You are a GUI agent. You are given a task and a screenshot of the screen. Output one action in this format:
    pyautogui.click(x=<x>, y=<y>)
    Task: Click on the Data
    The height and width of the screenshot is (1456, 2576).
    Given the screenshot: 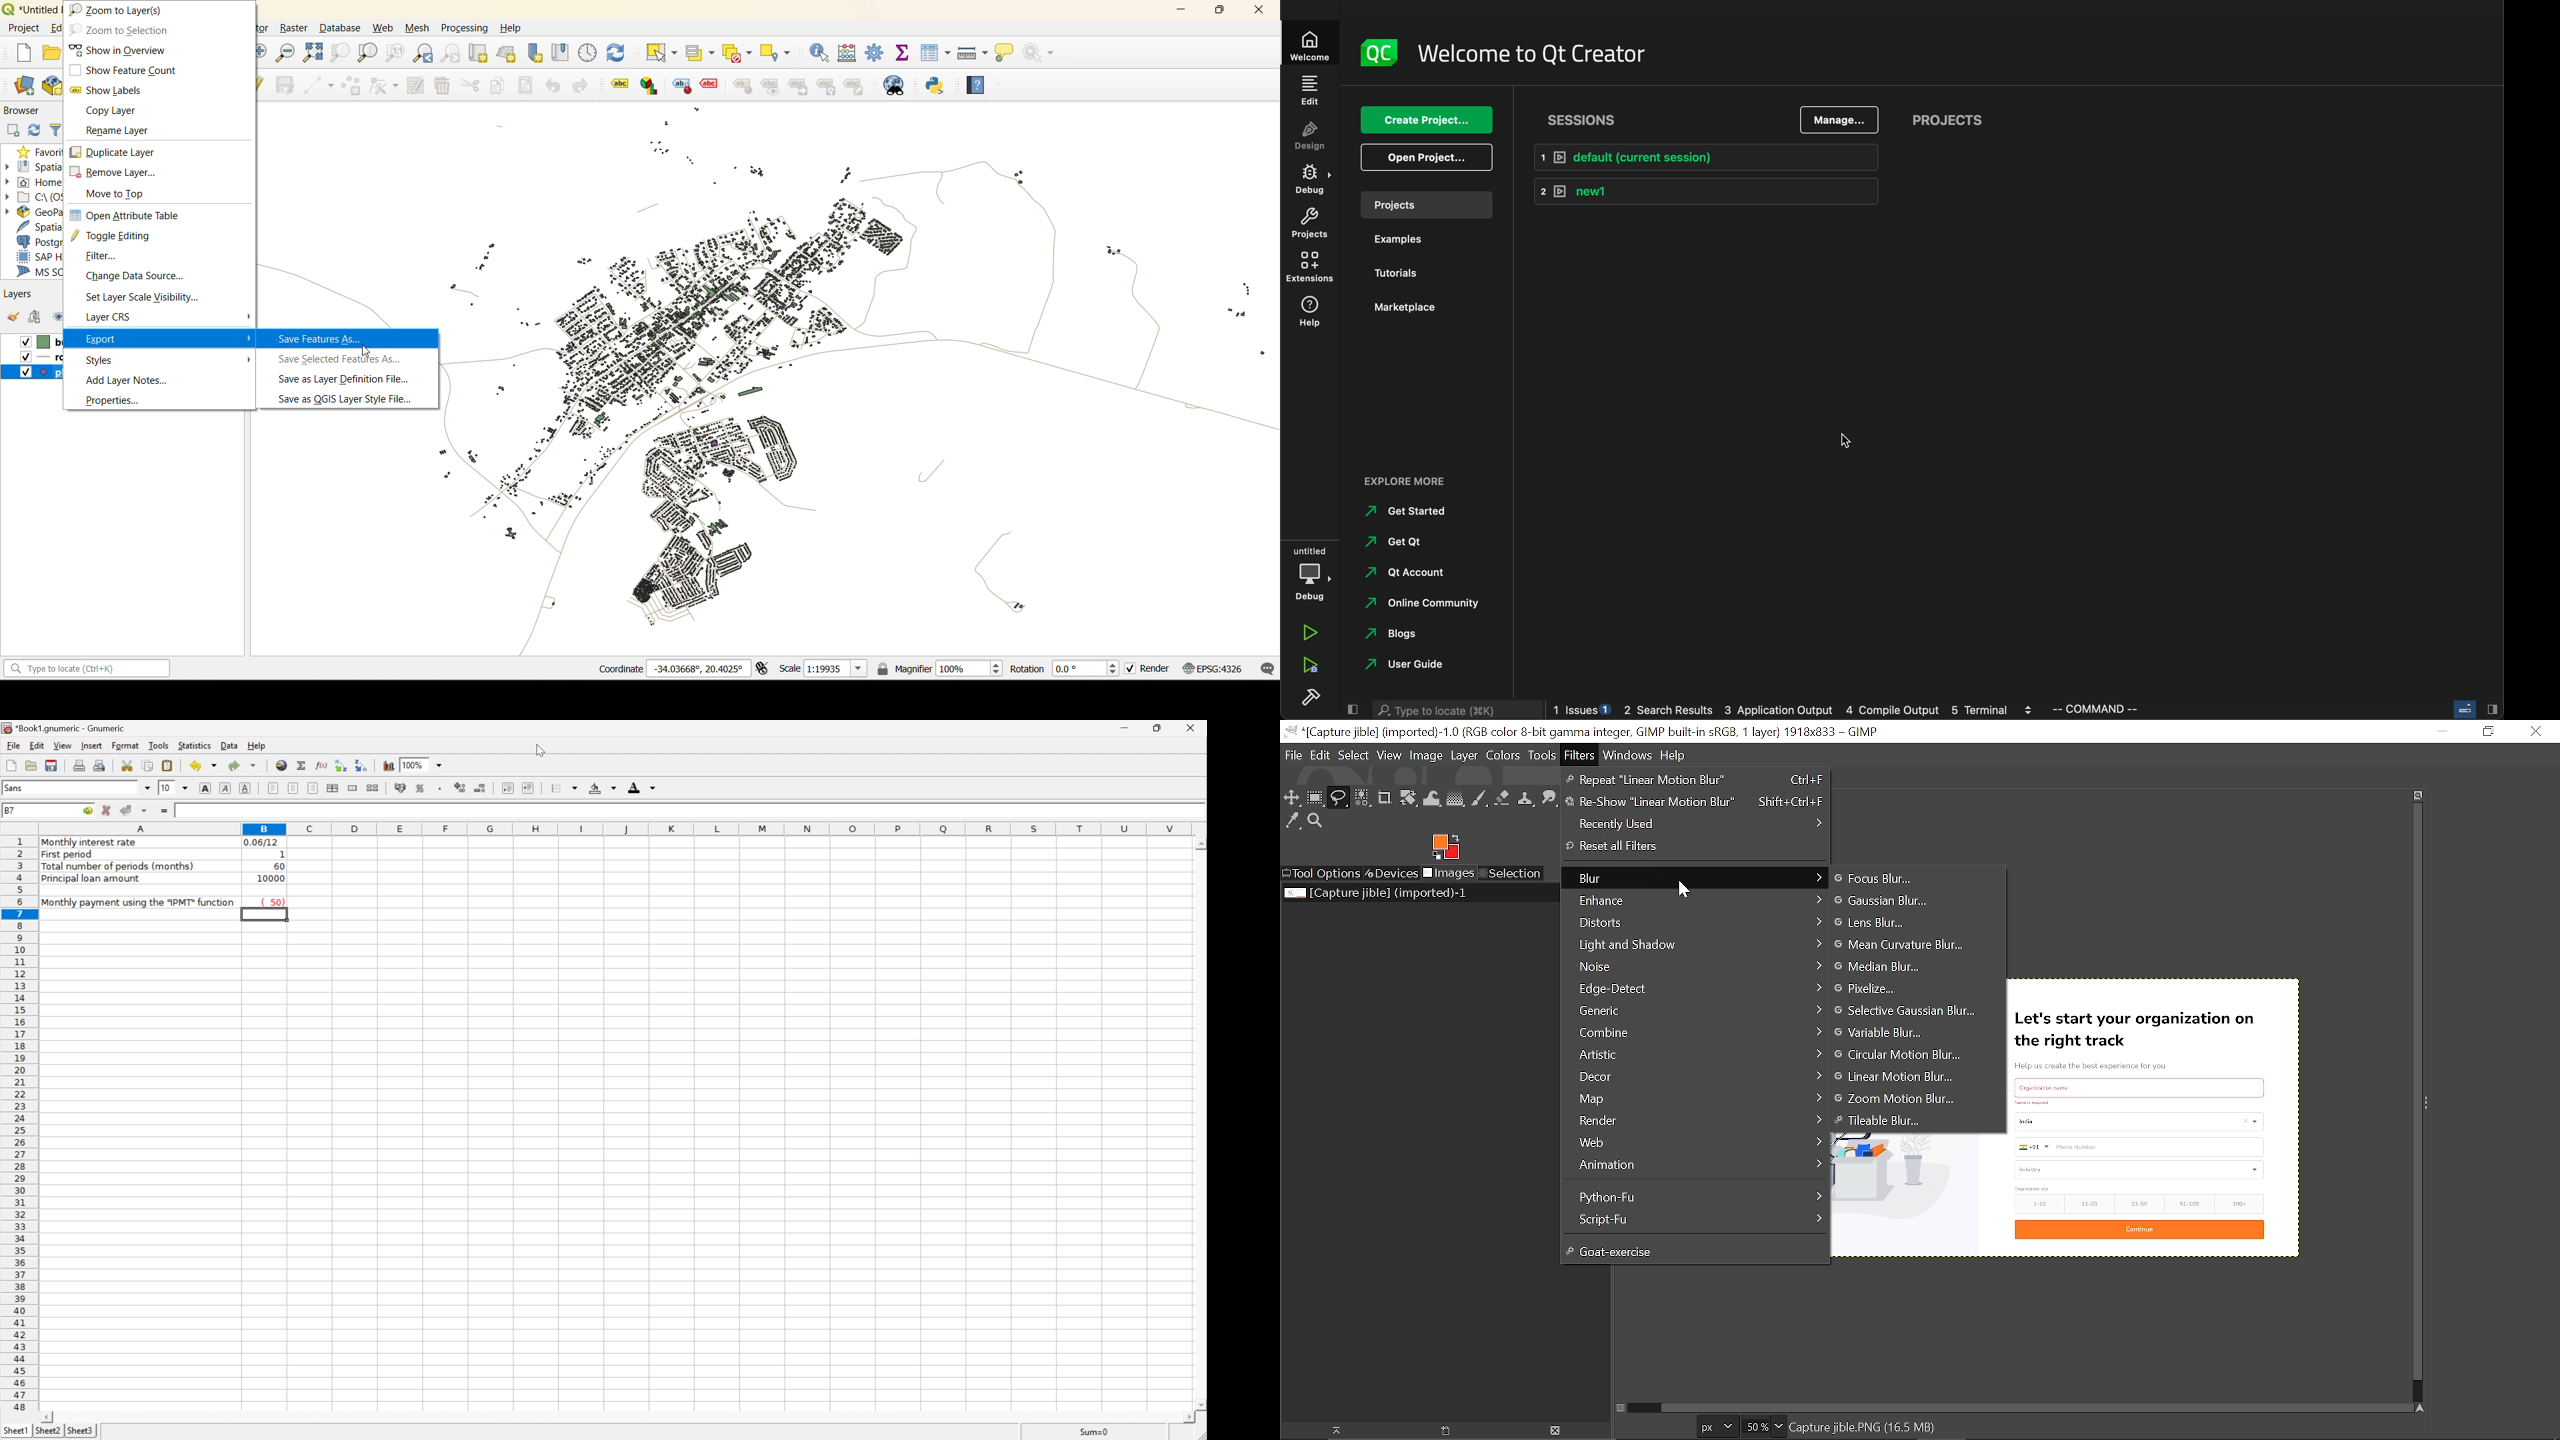 What is the action you would take?
    pyautogui.click(x=230, y=747)
    